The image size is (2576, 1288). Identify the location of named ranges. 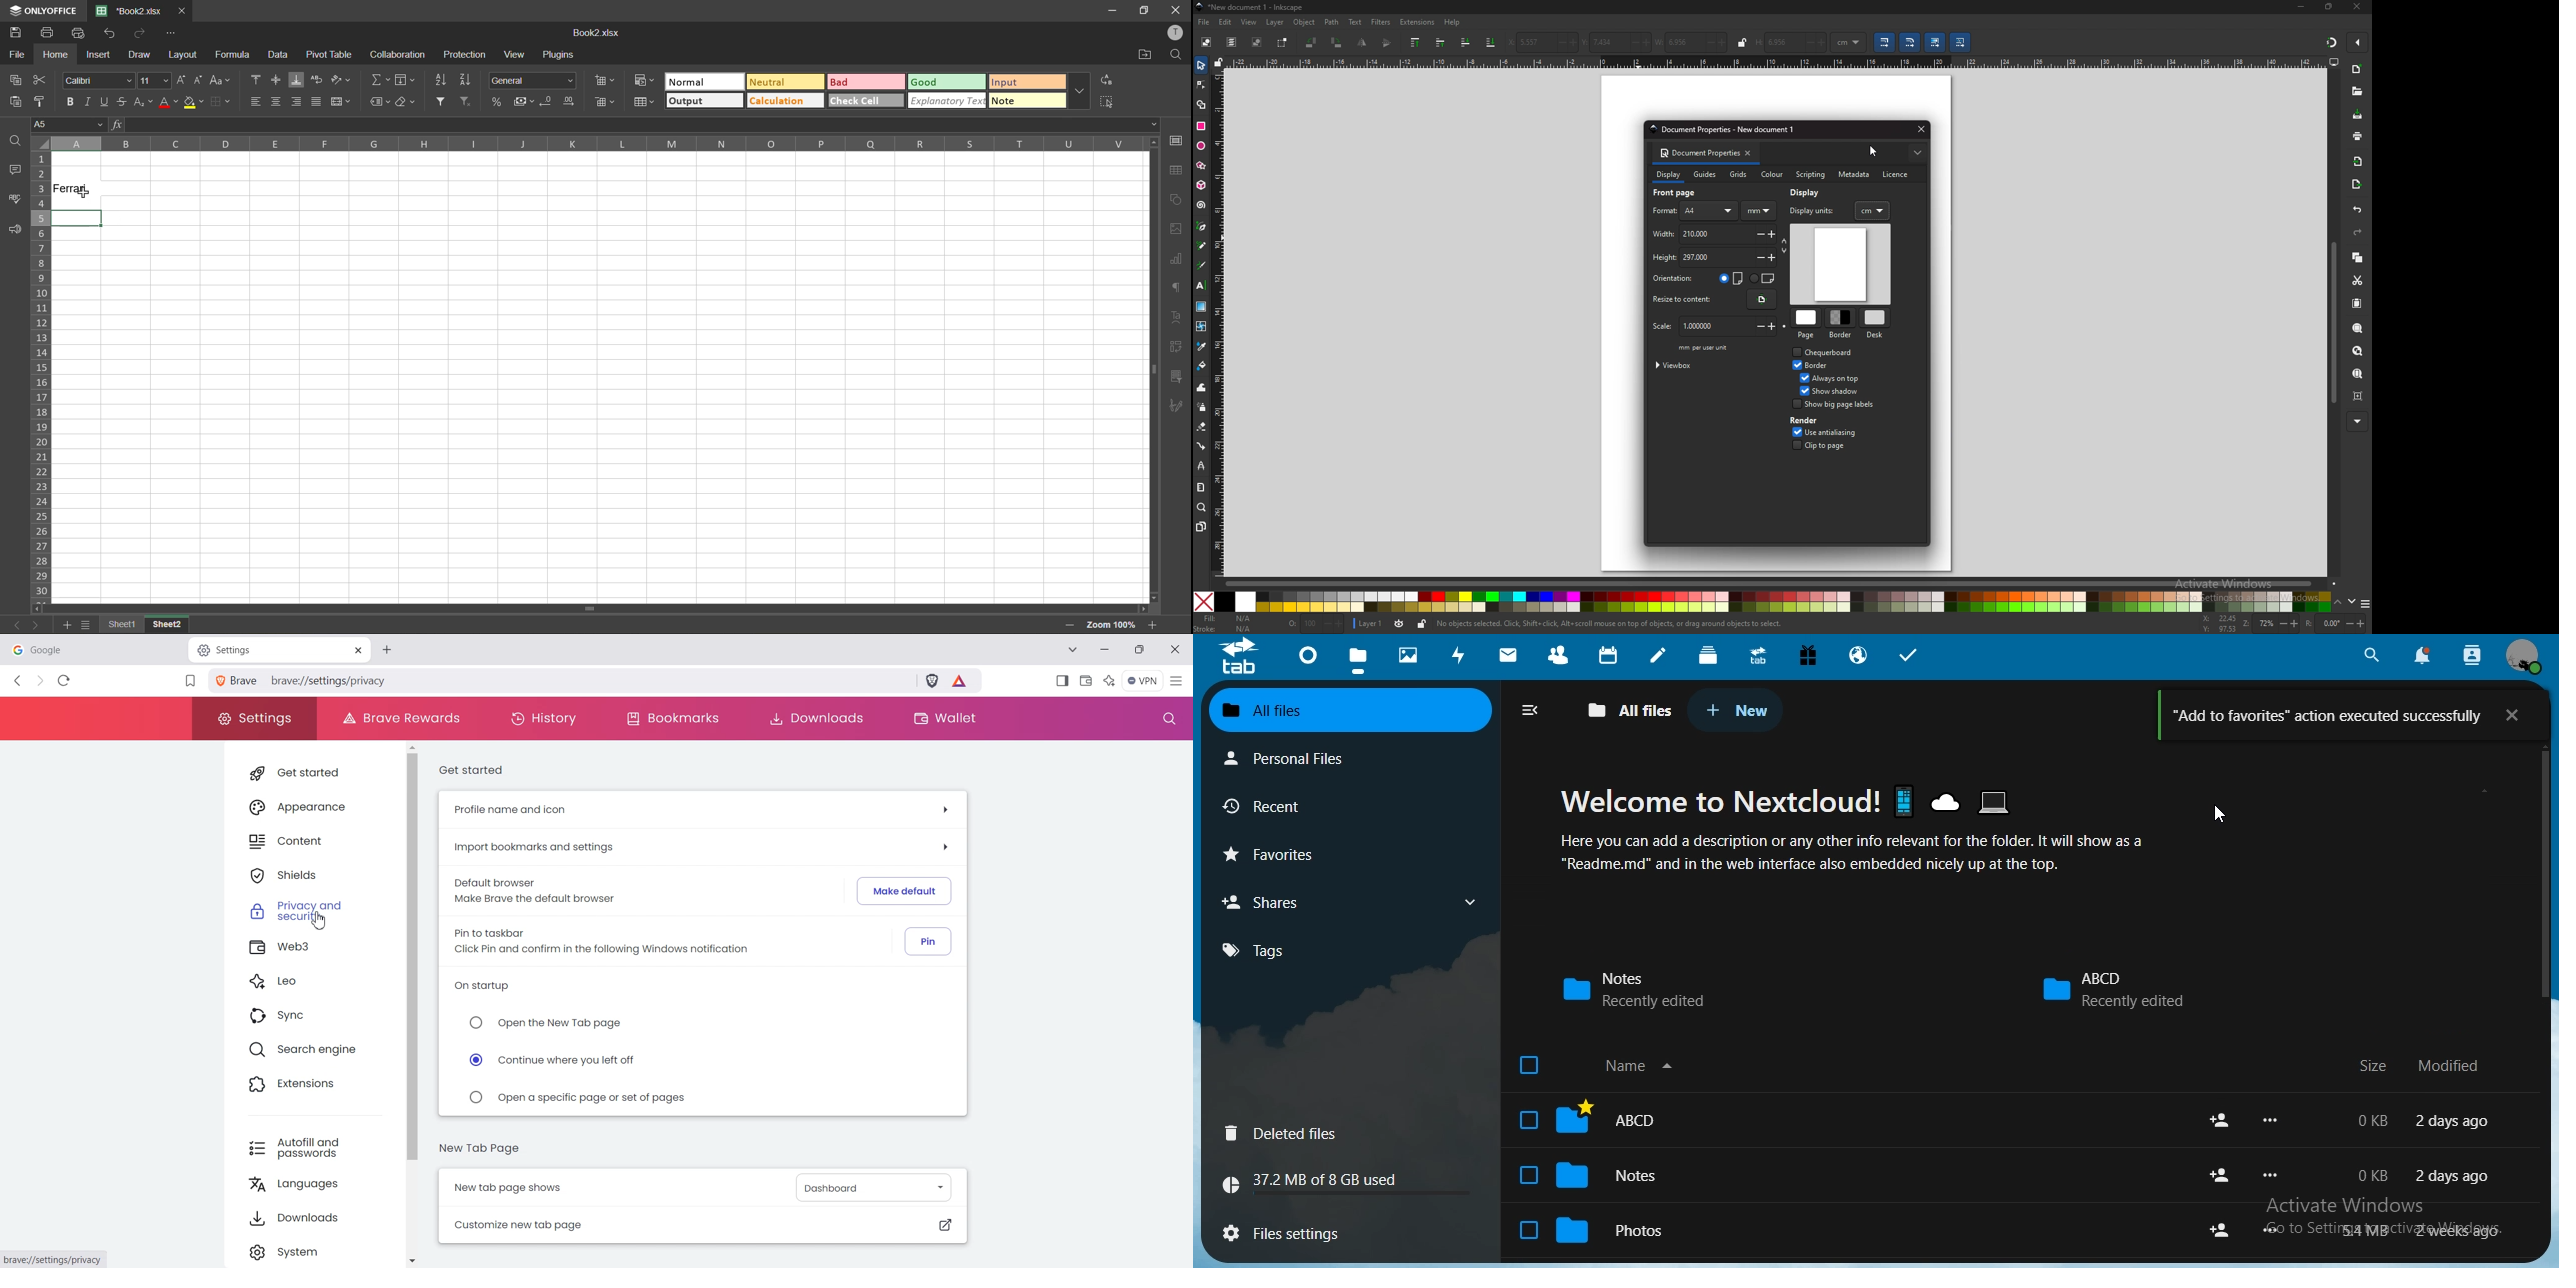
(381, 102).